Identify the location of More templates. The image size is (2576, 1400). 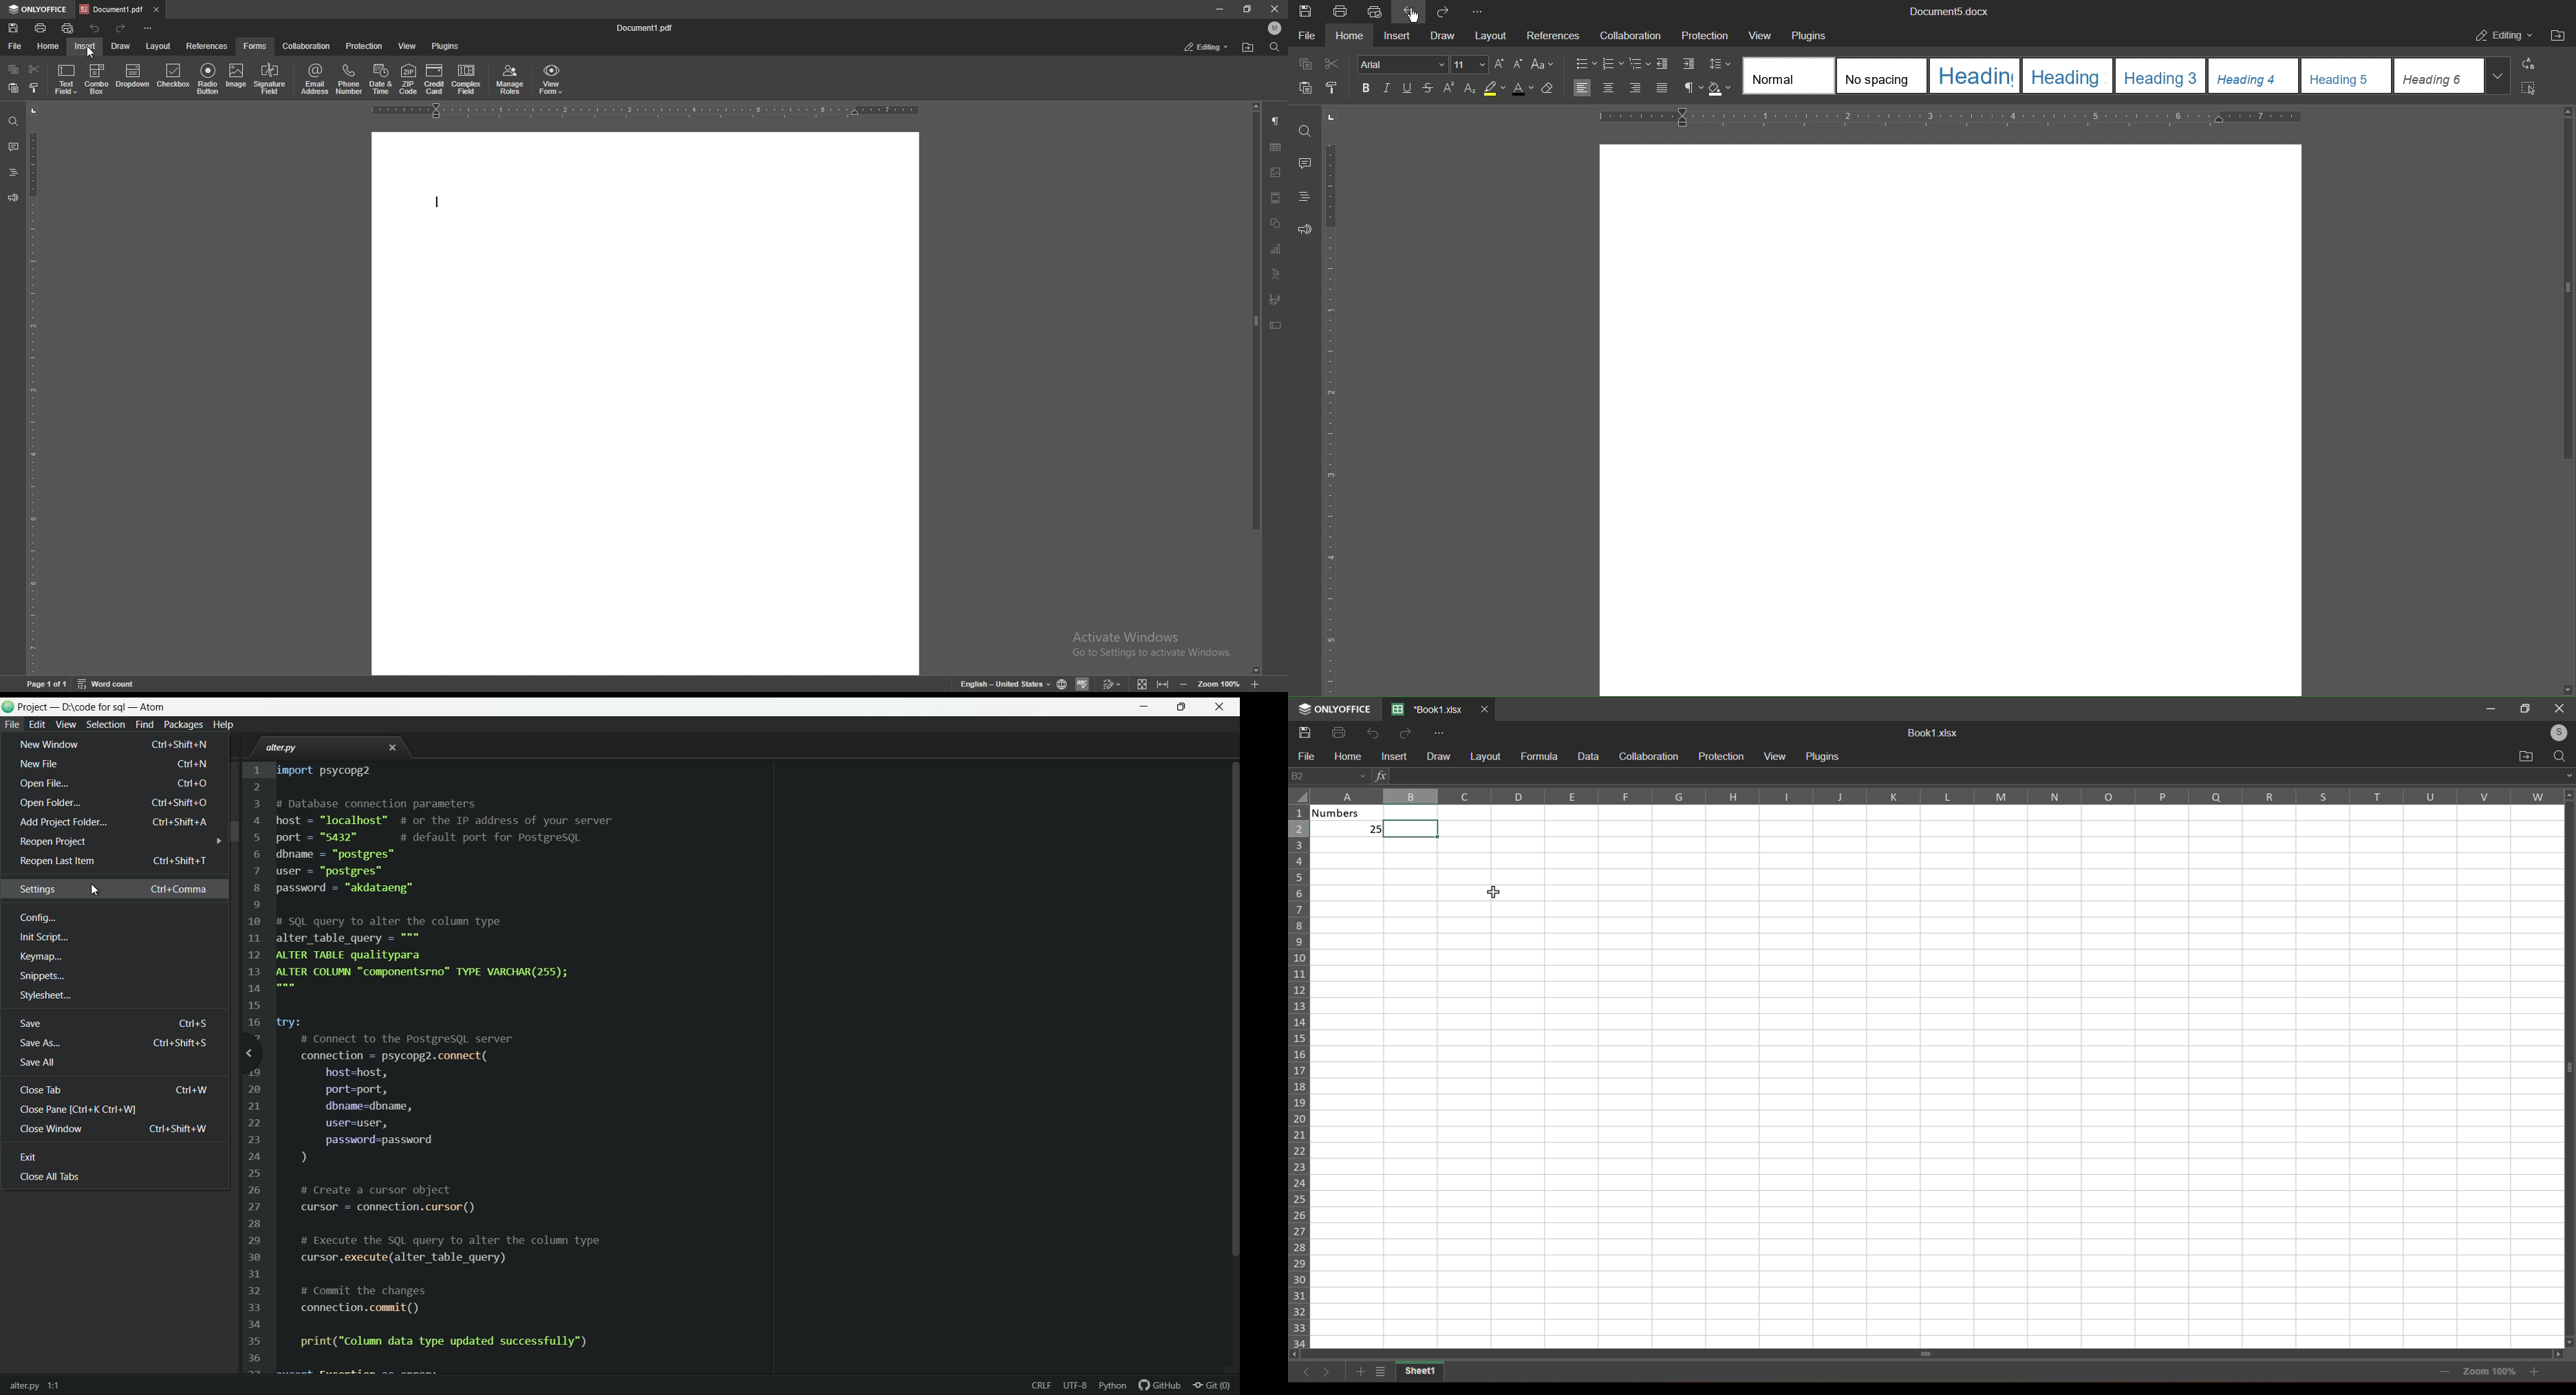
(2498, 75).